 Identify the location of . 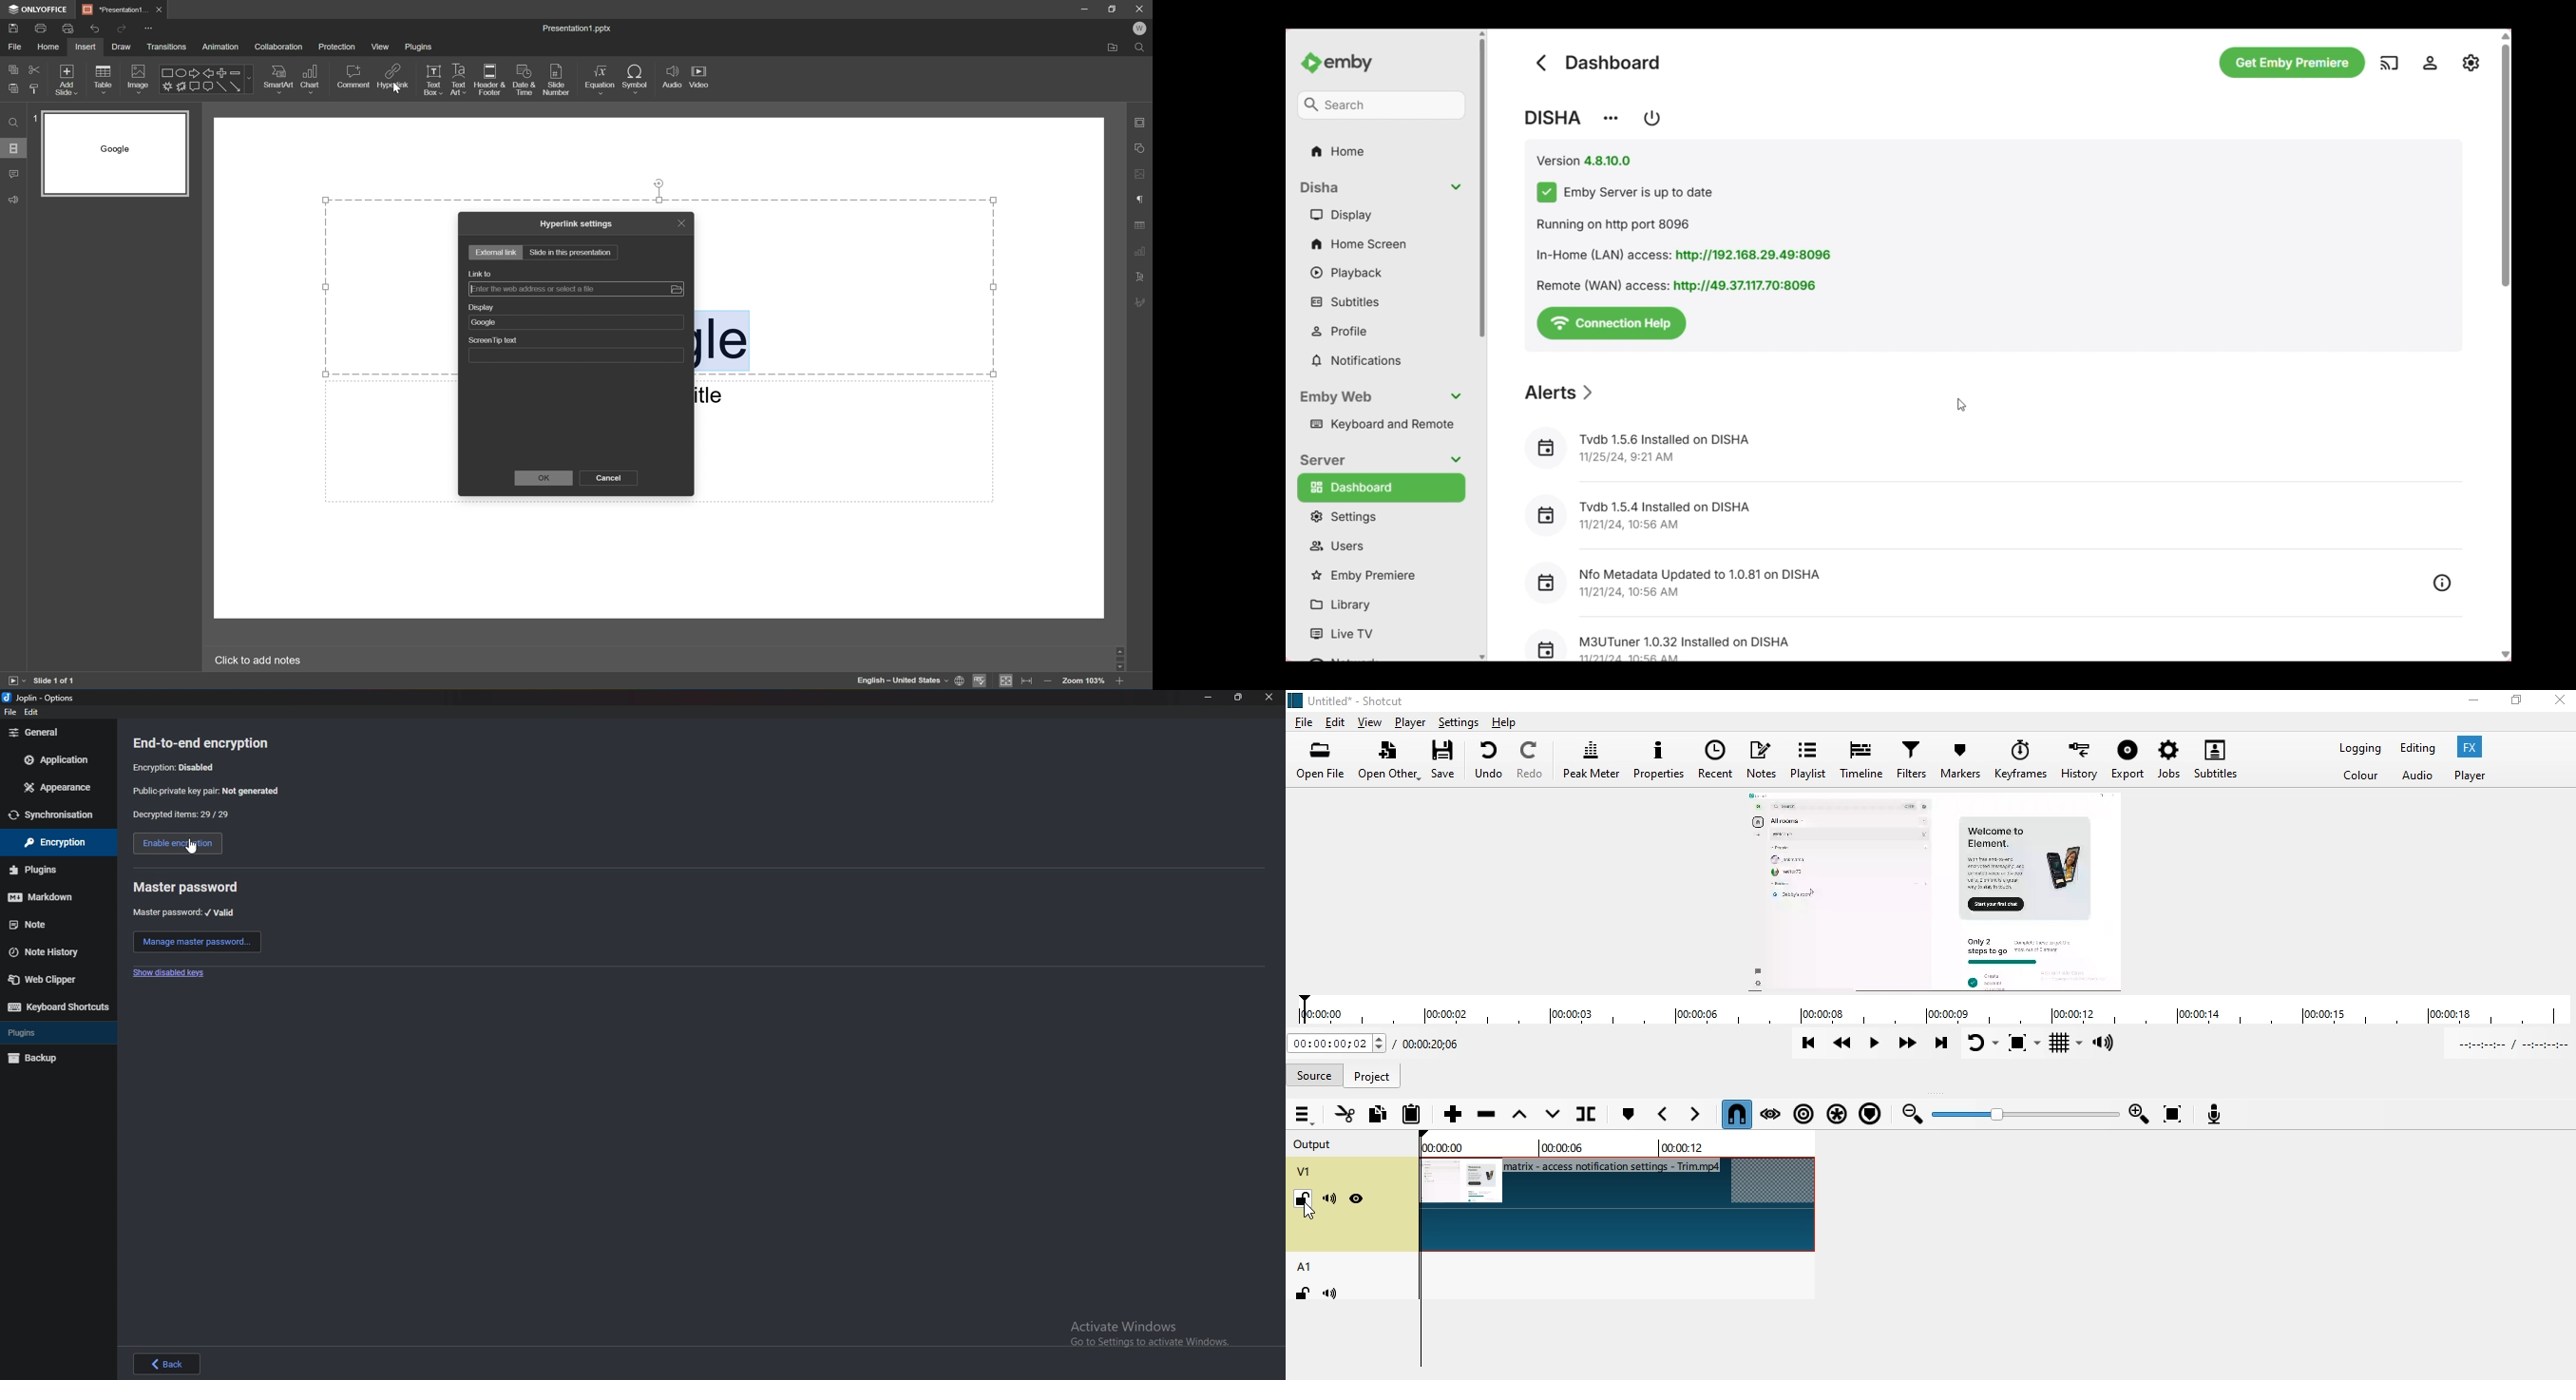
(1206, 698).